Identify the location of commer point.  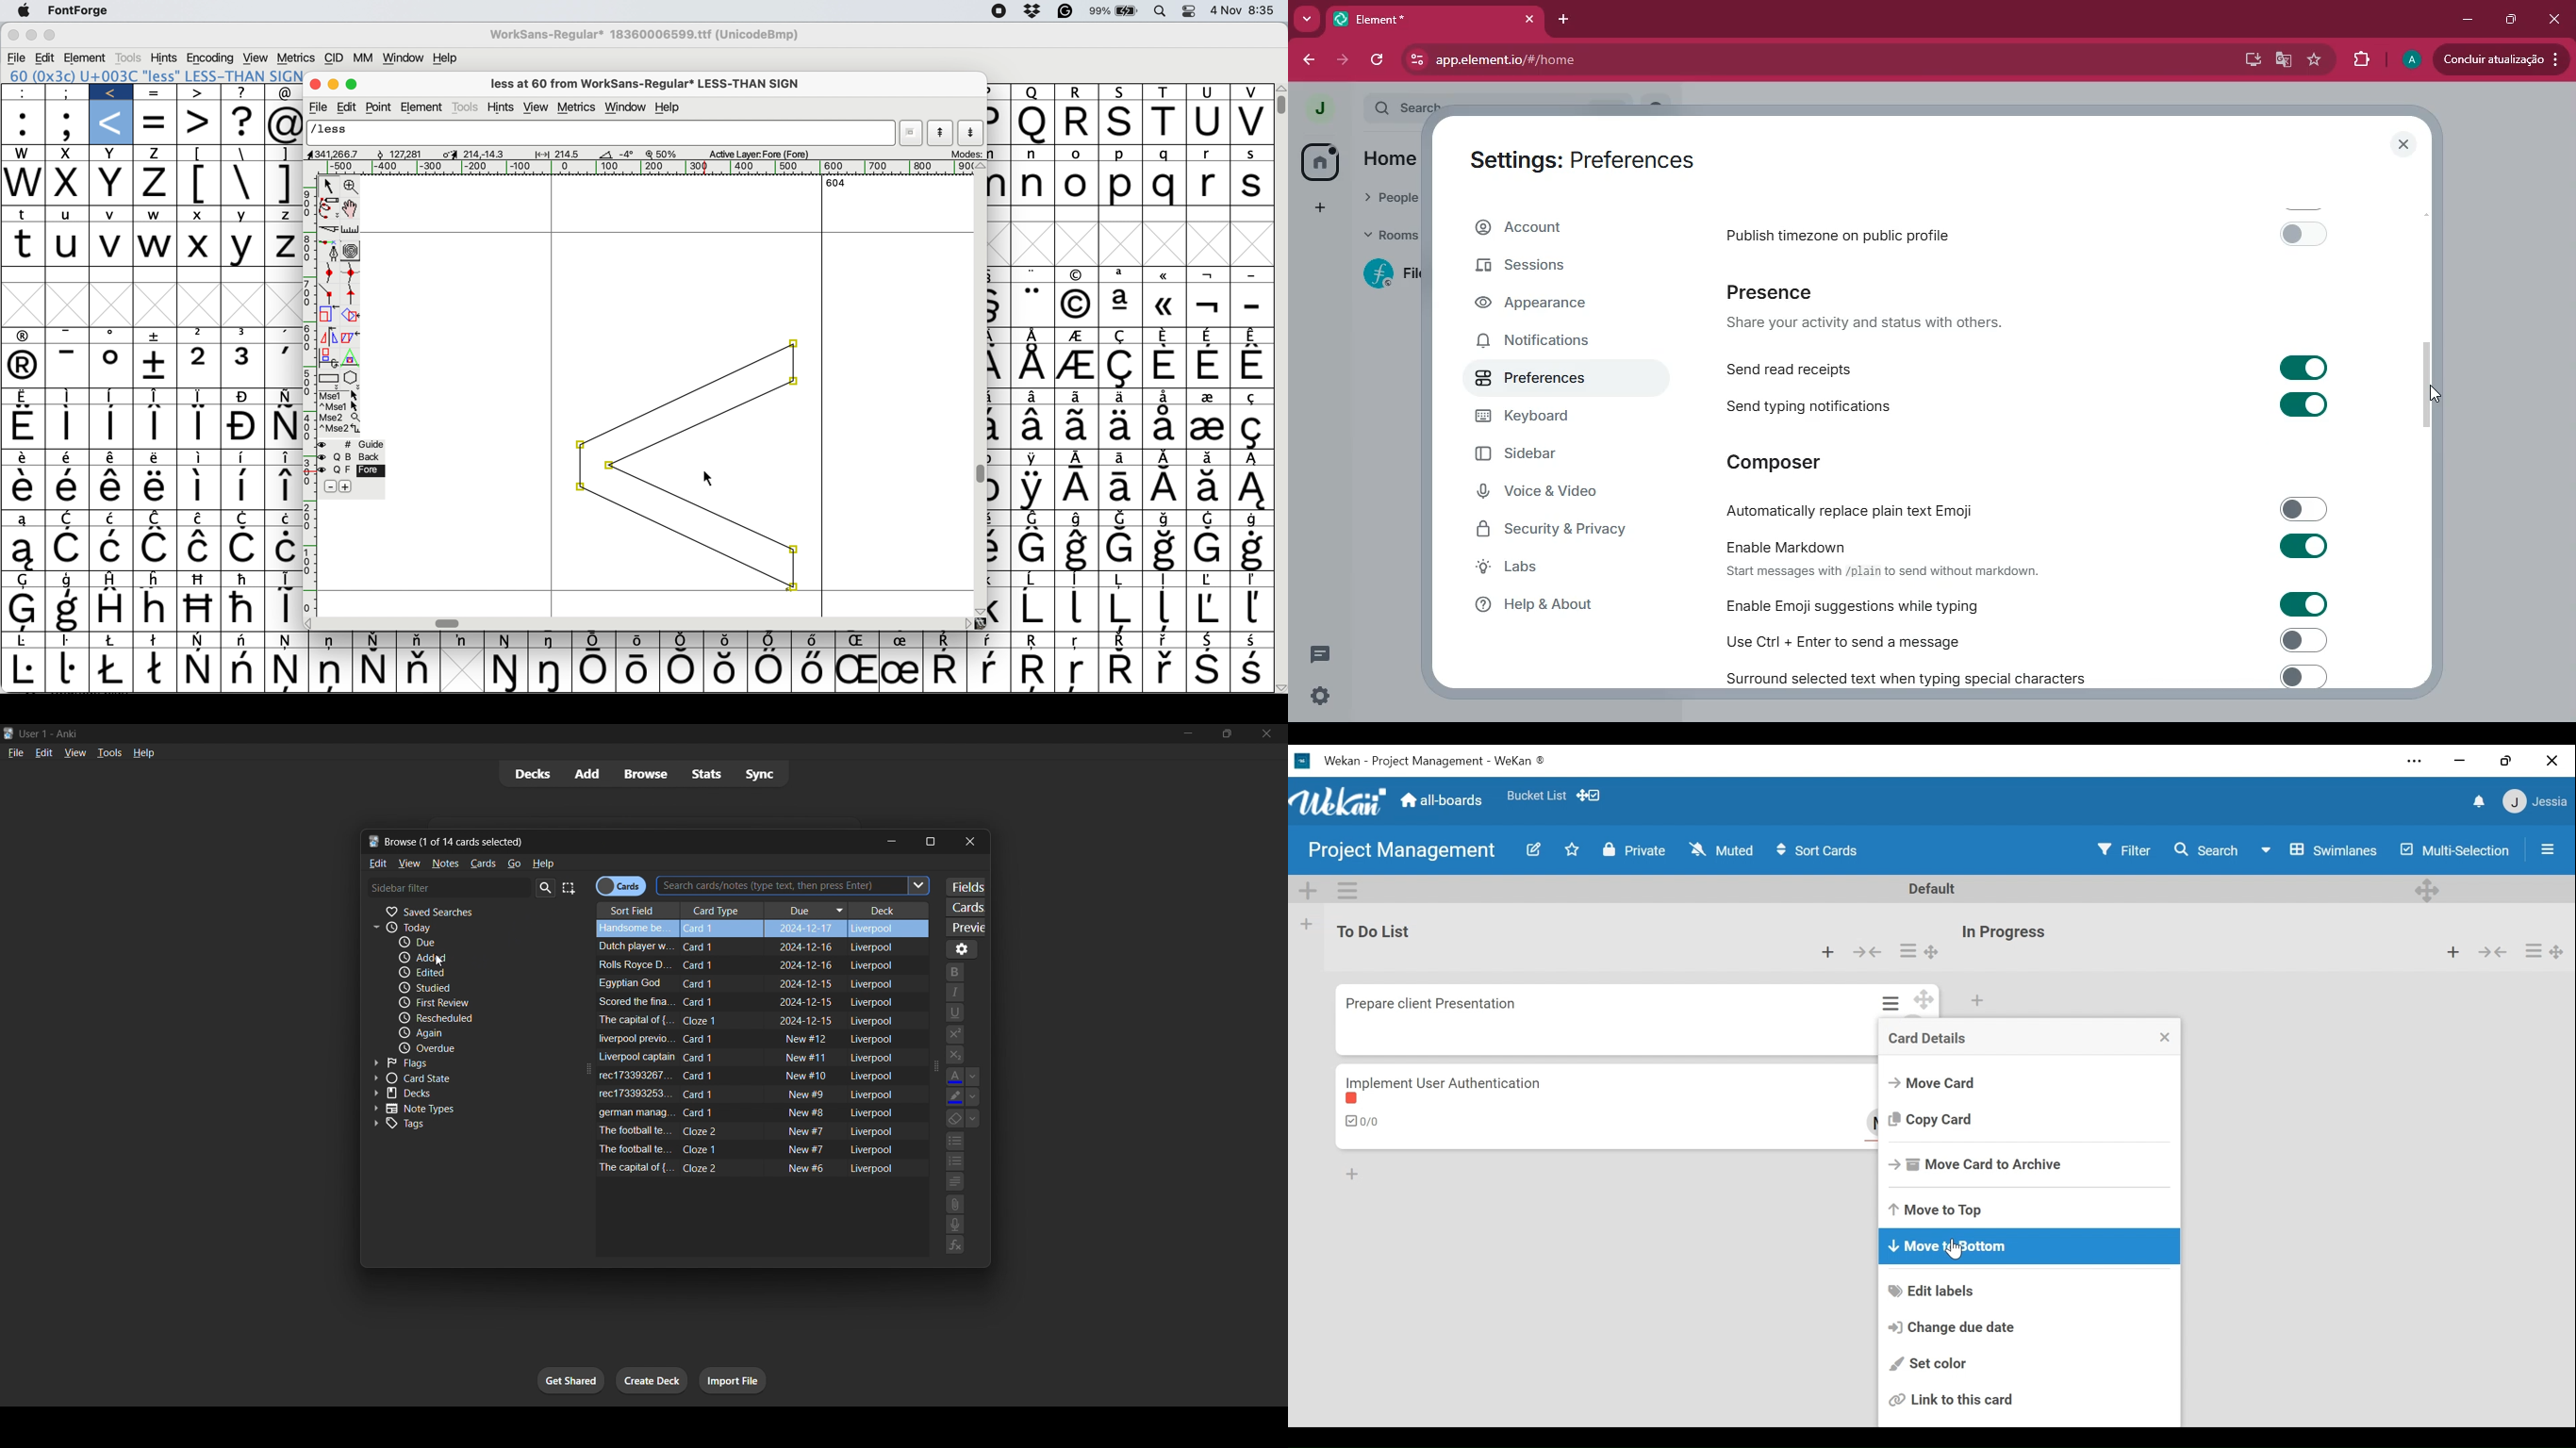
(331, 295).